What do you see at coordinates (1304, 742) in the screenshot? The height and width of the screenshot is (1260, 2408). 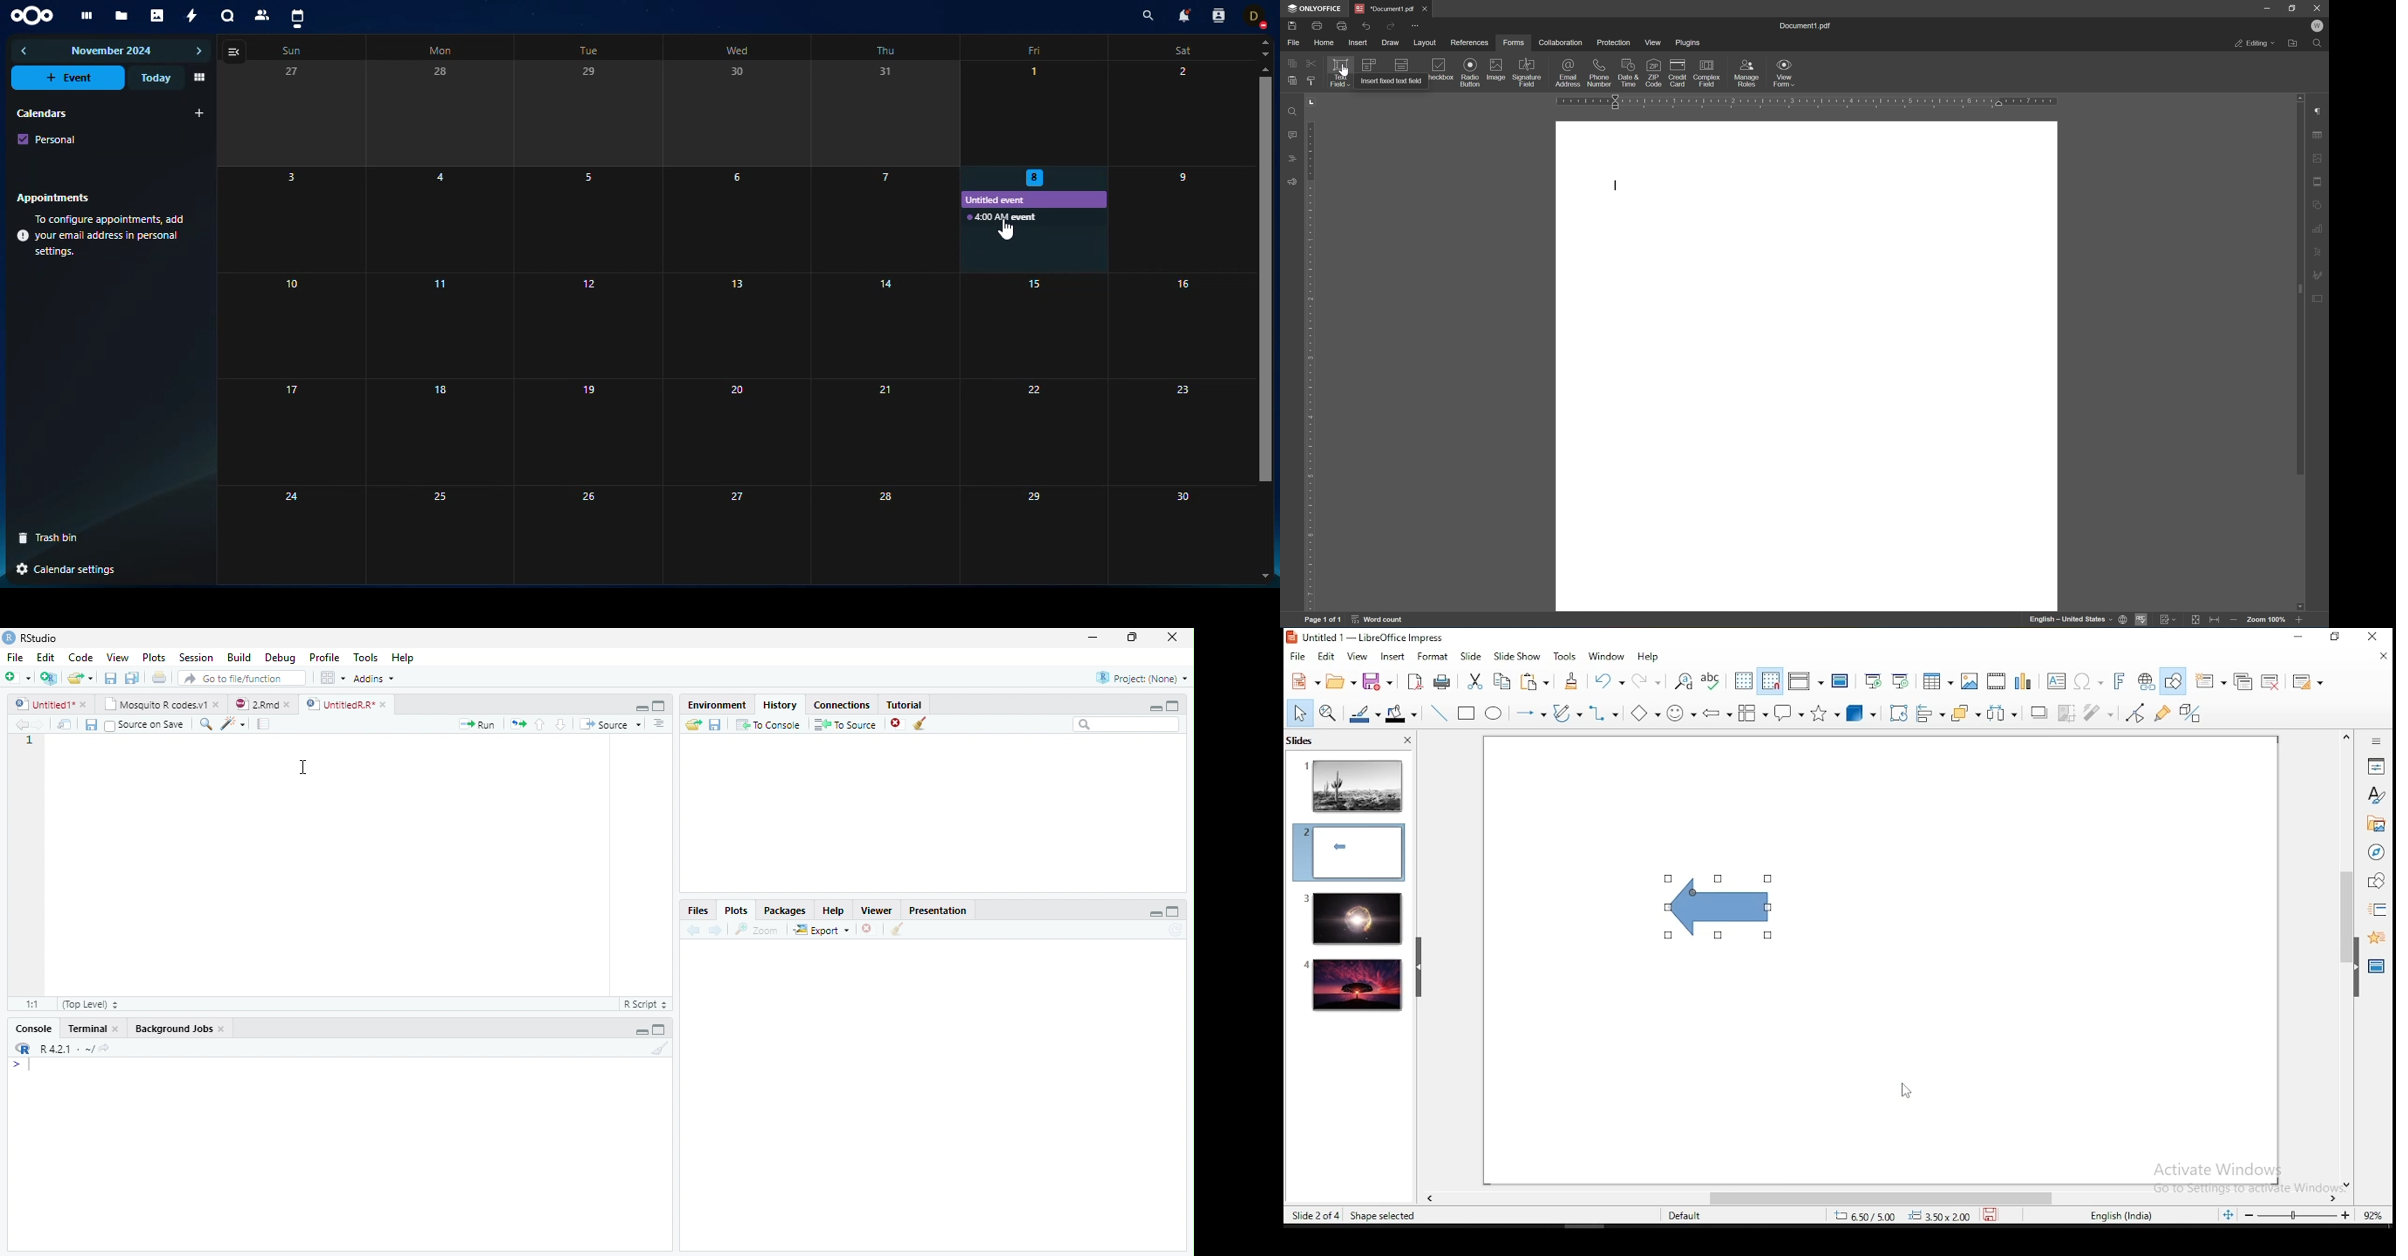 I see `slides` at bounding box center [1304, 742].